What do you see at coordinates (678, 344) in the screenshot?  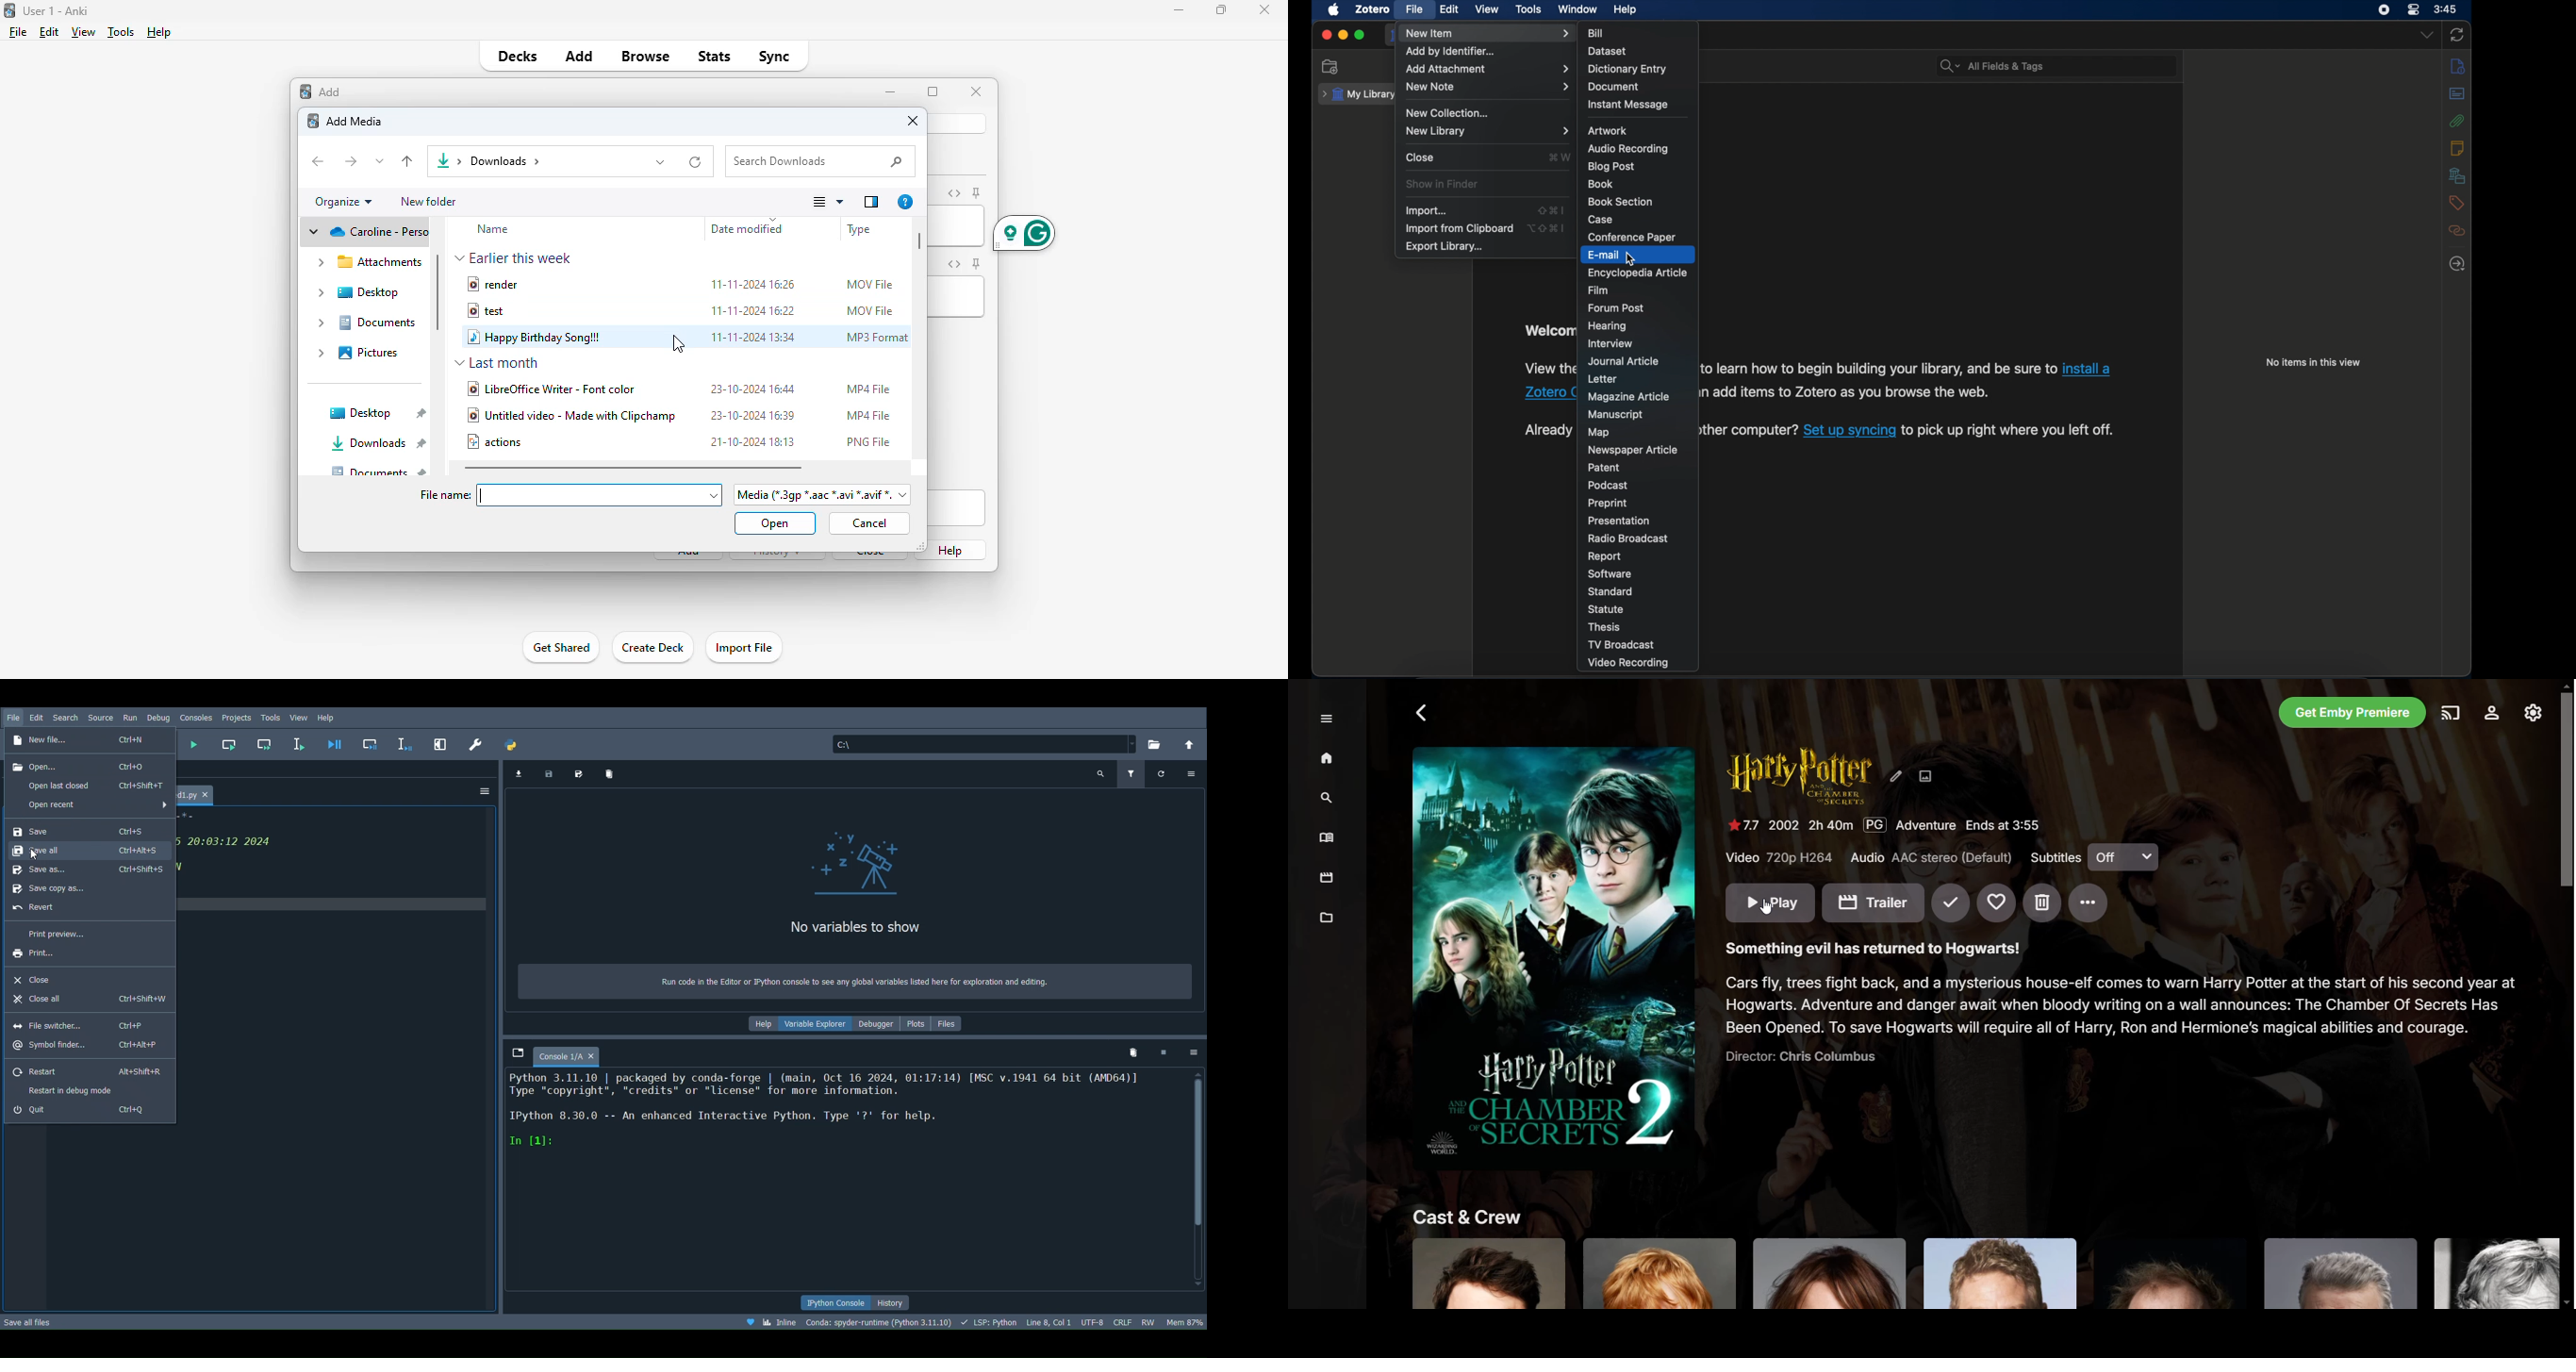 I see `cursor` at bounding box center [678, 344].